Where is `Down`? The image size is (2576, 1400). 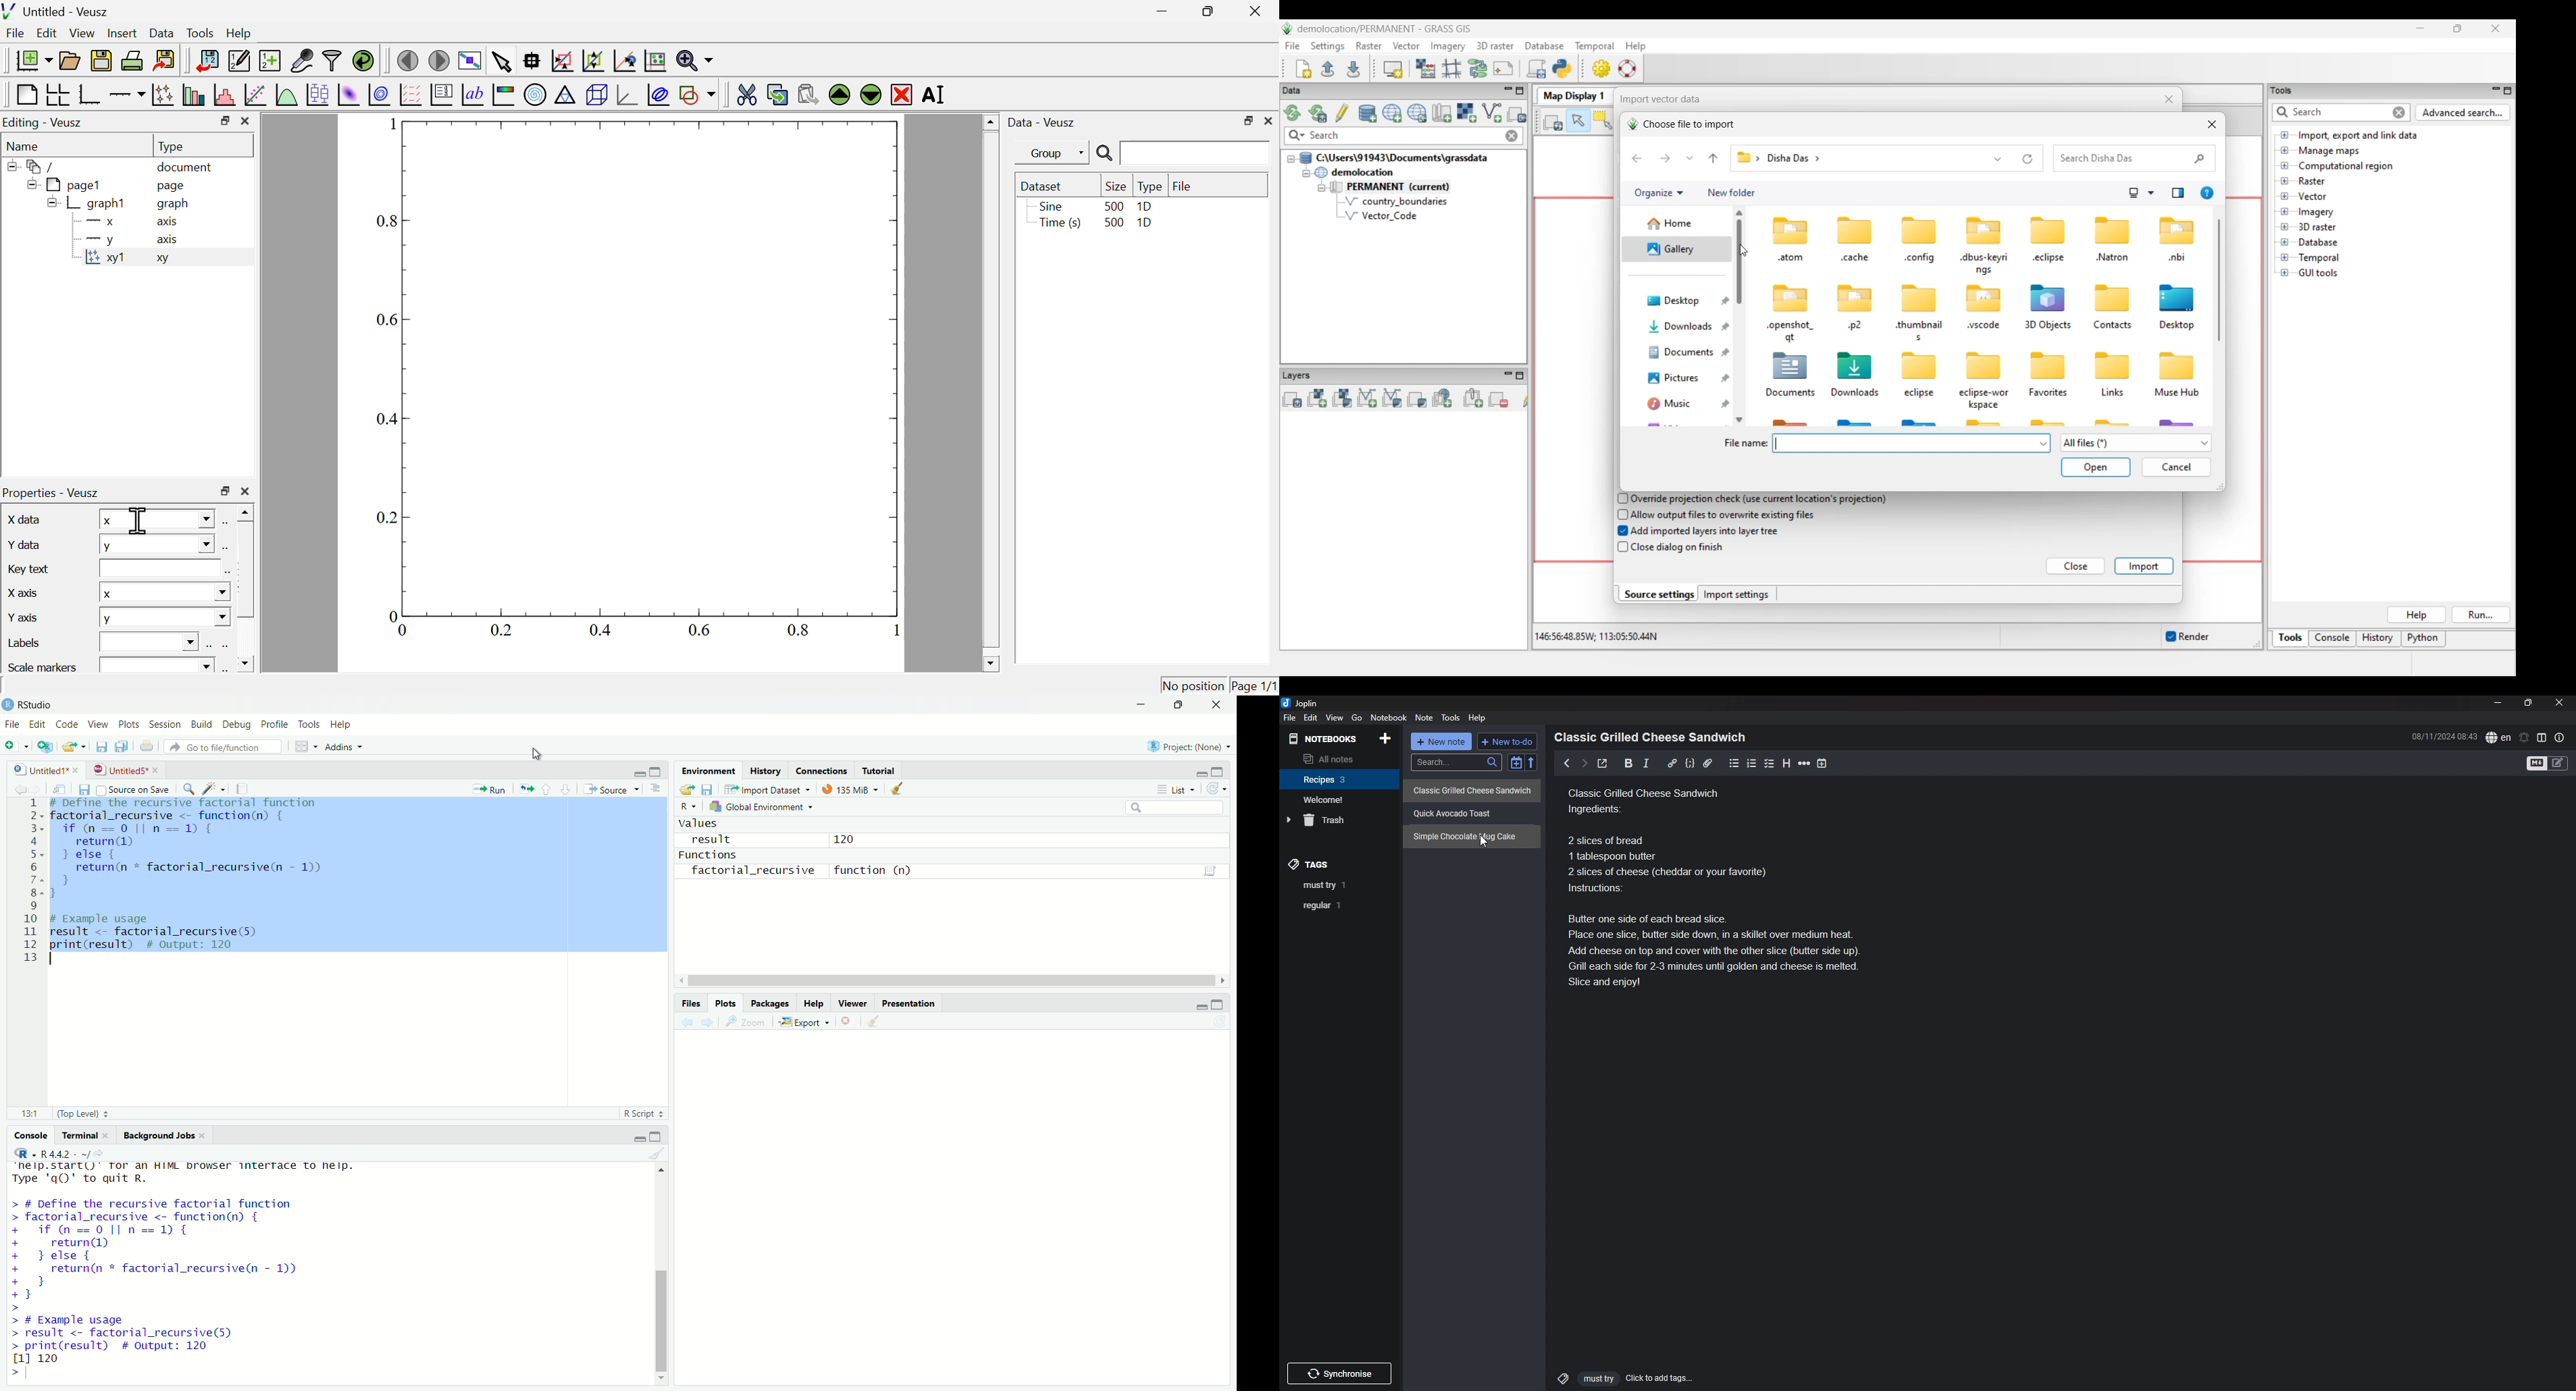
Down is located at coordinates (660, 1379).